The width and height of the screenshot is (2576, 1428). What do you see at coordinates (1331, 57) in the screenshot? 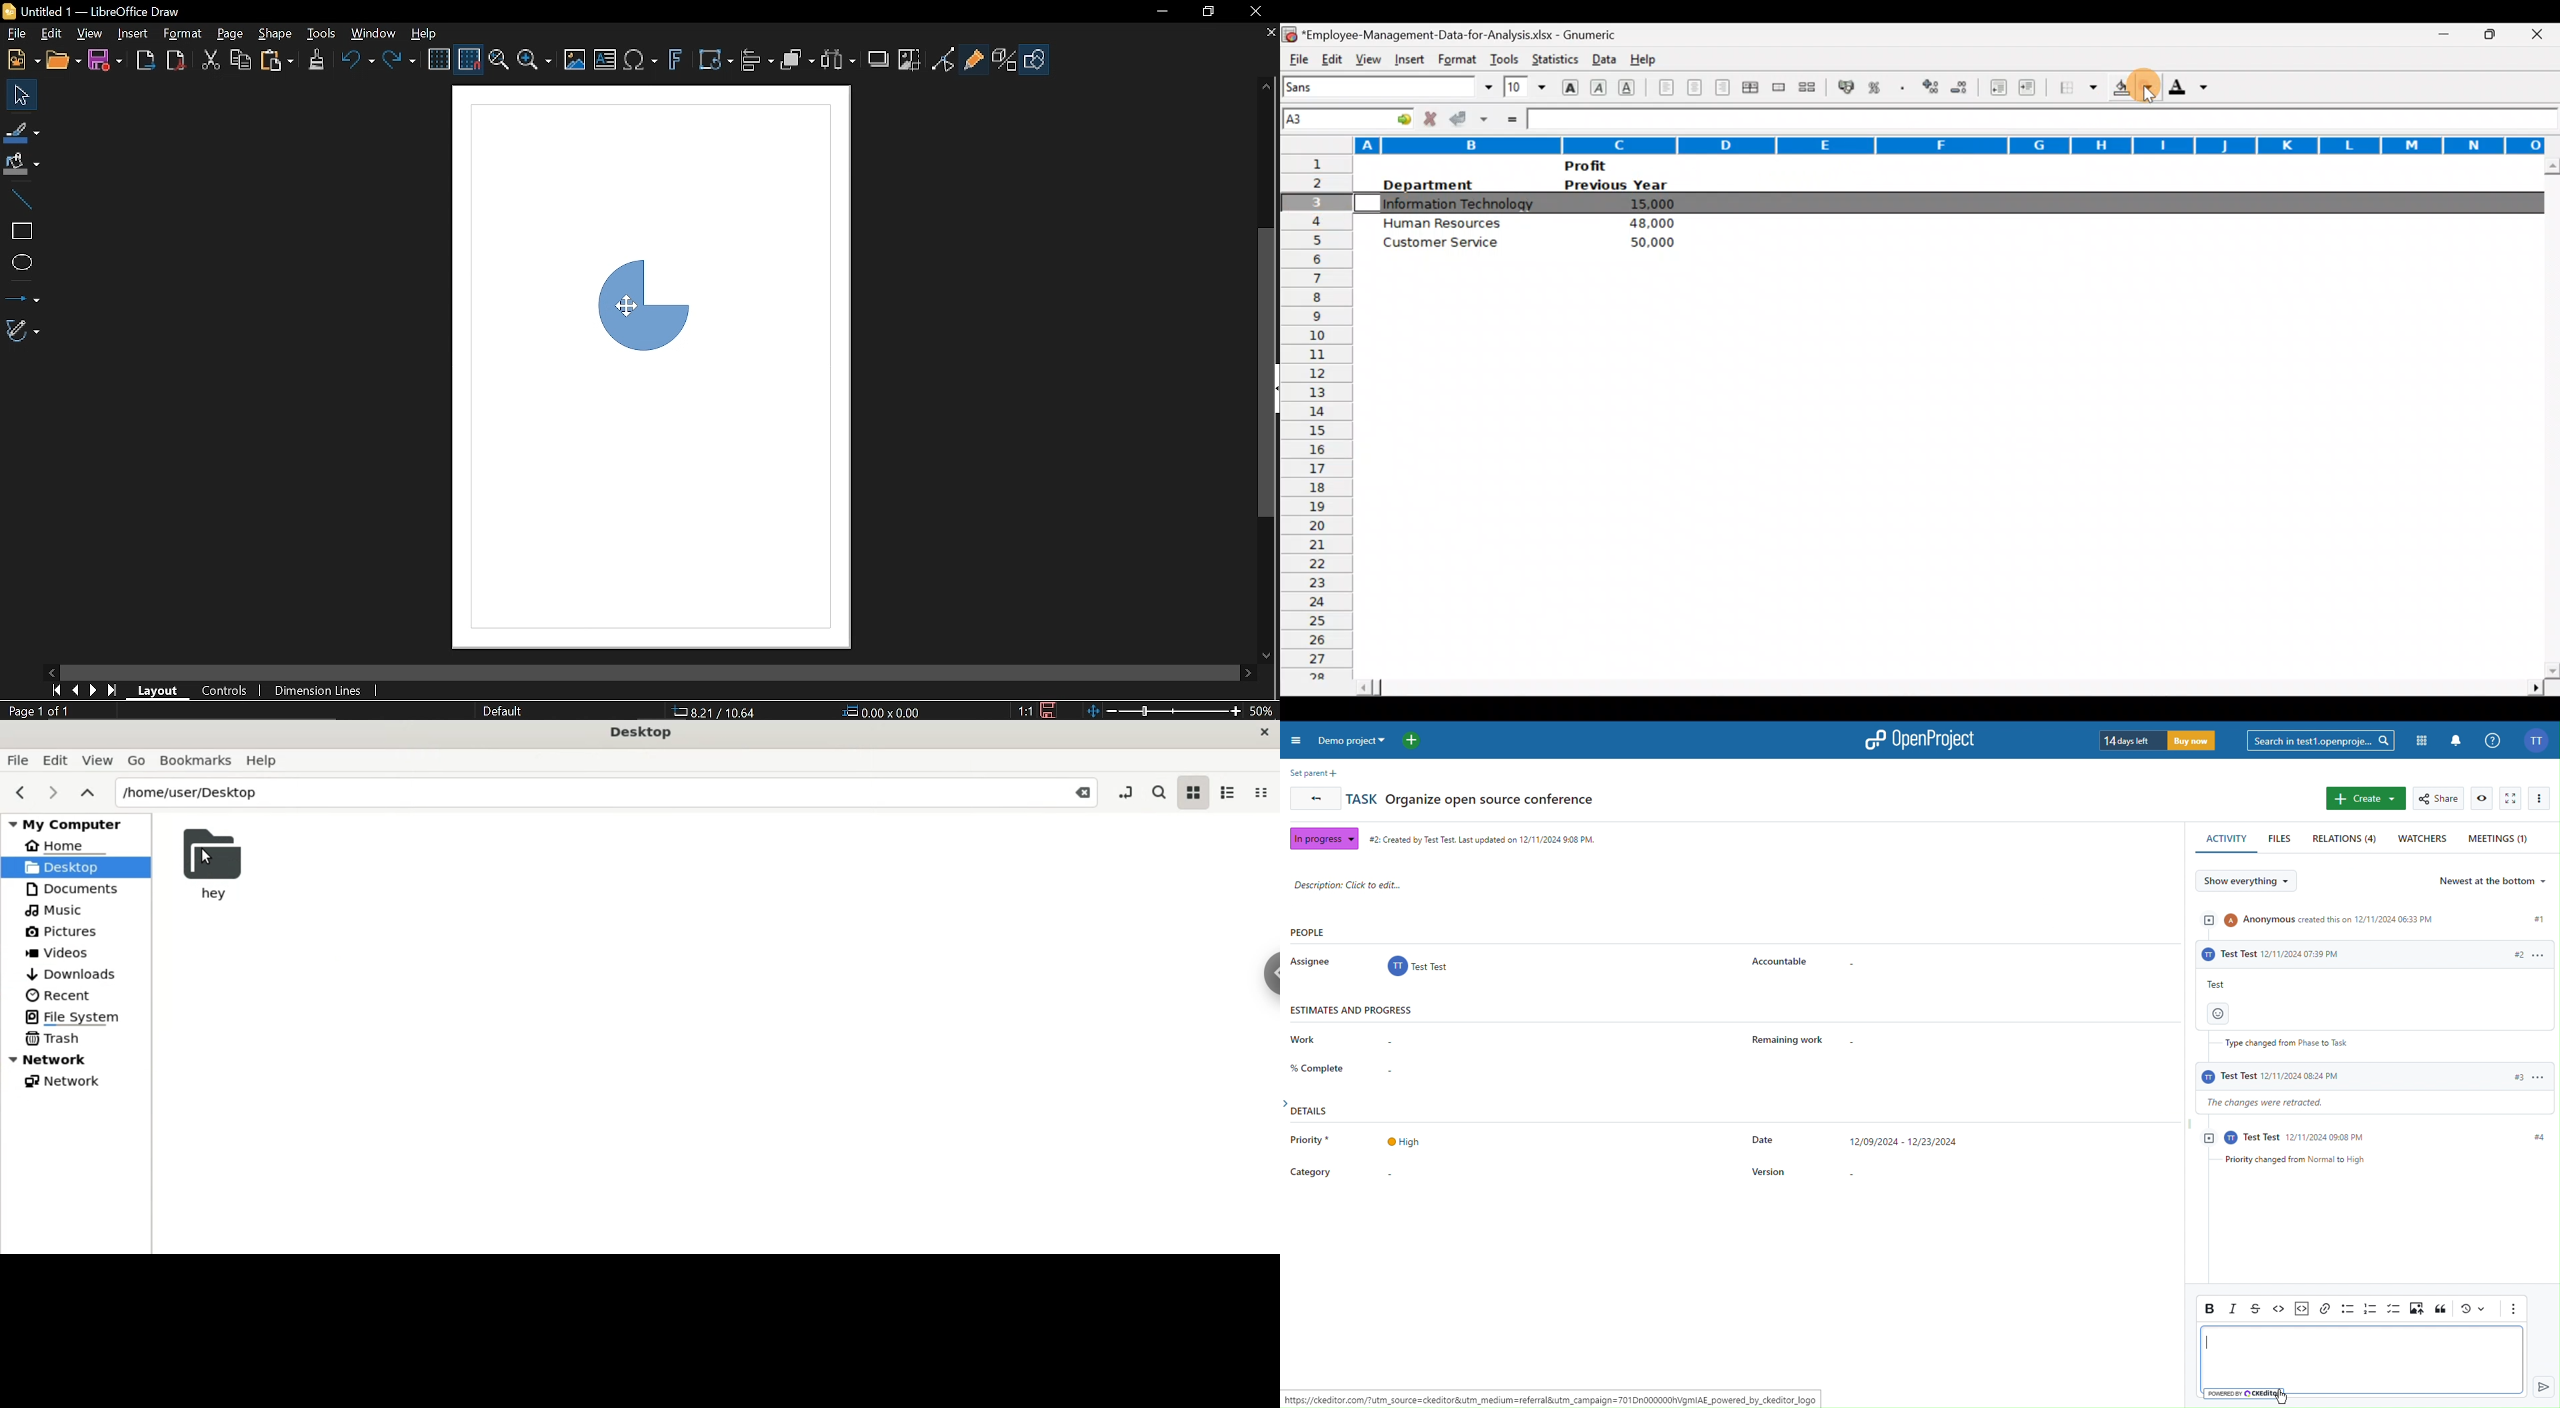
I see `Edit` at bounding box center [1331, 57].